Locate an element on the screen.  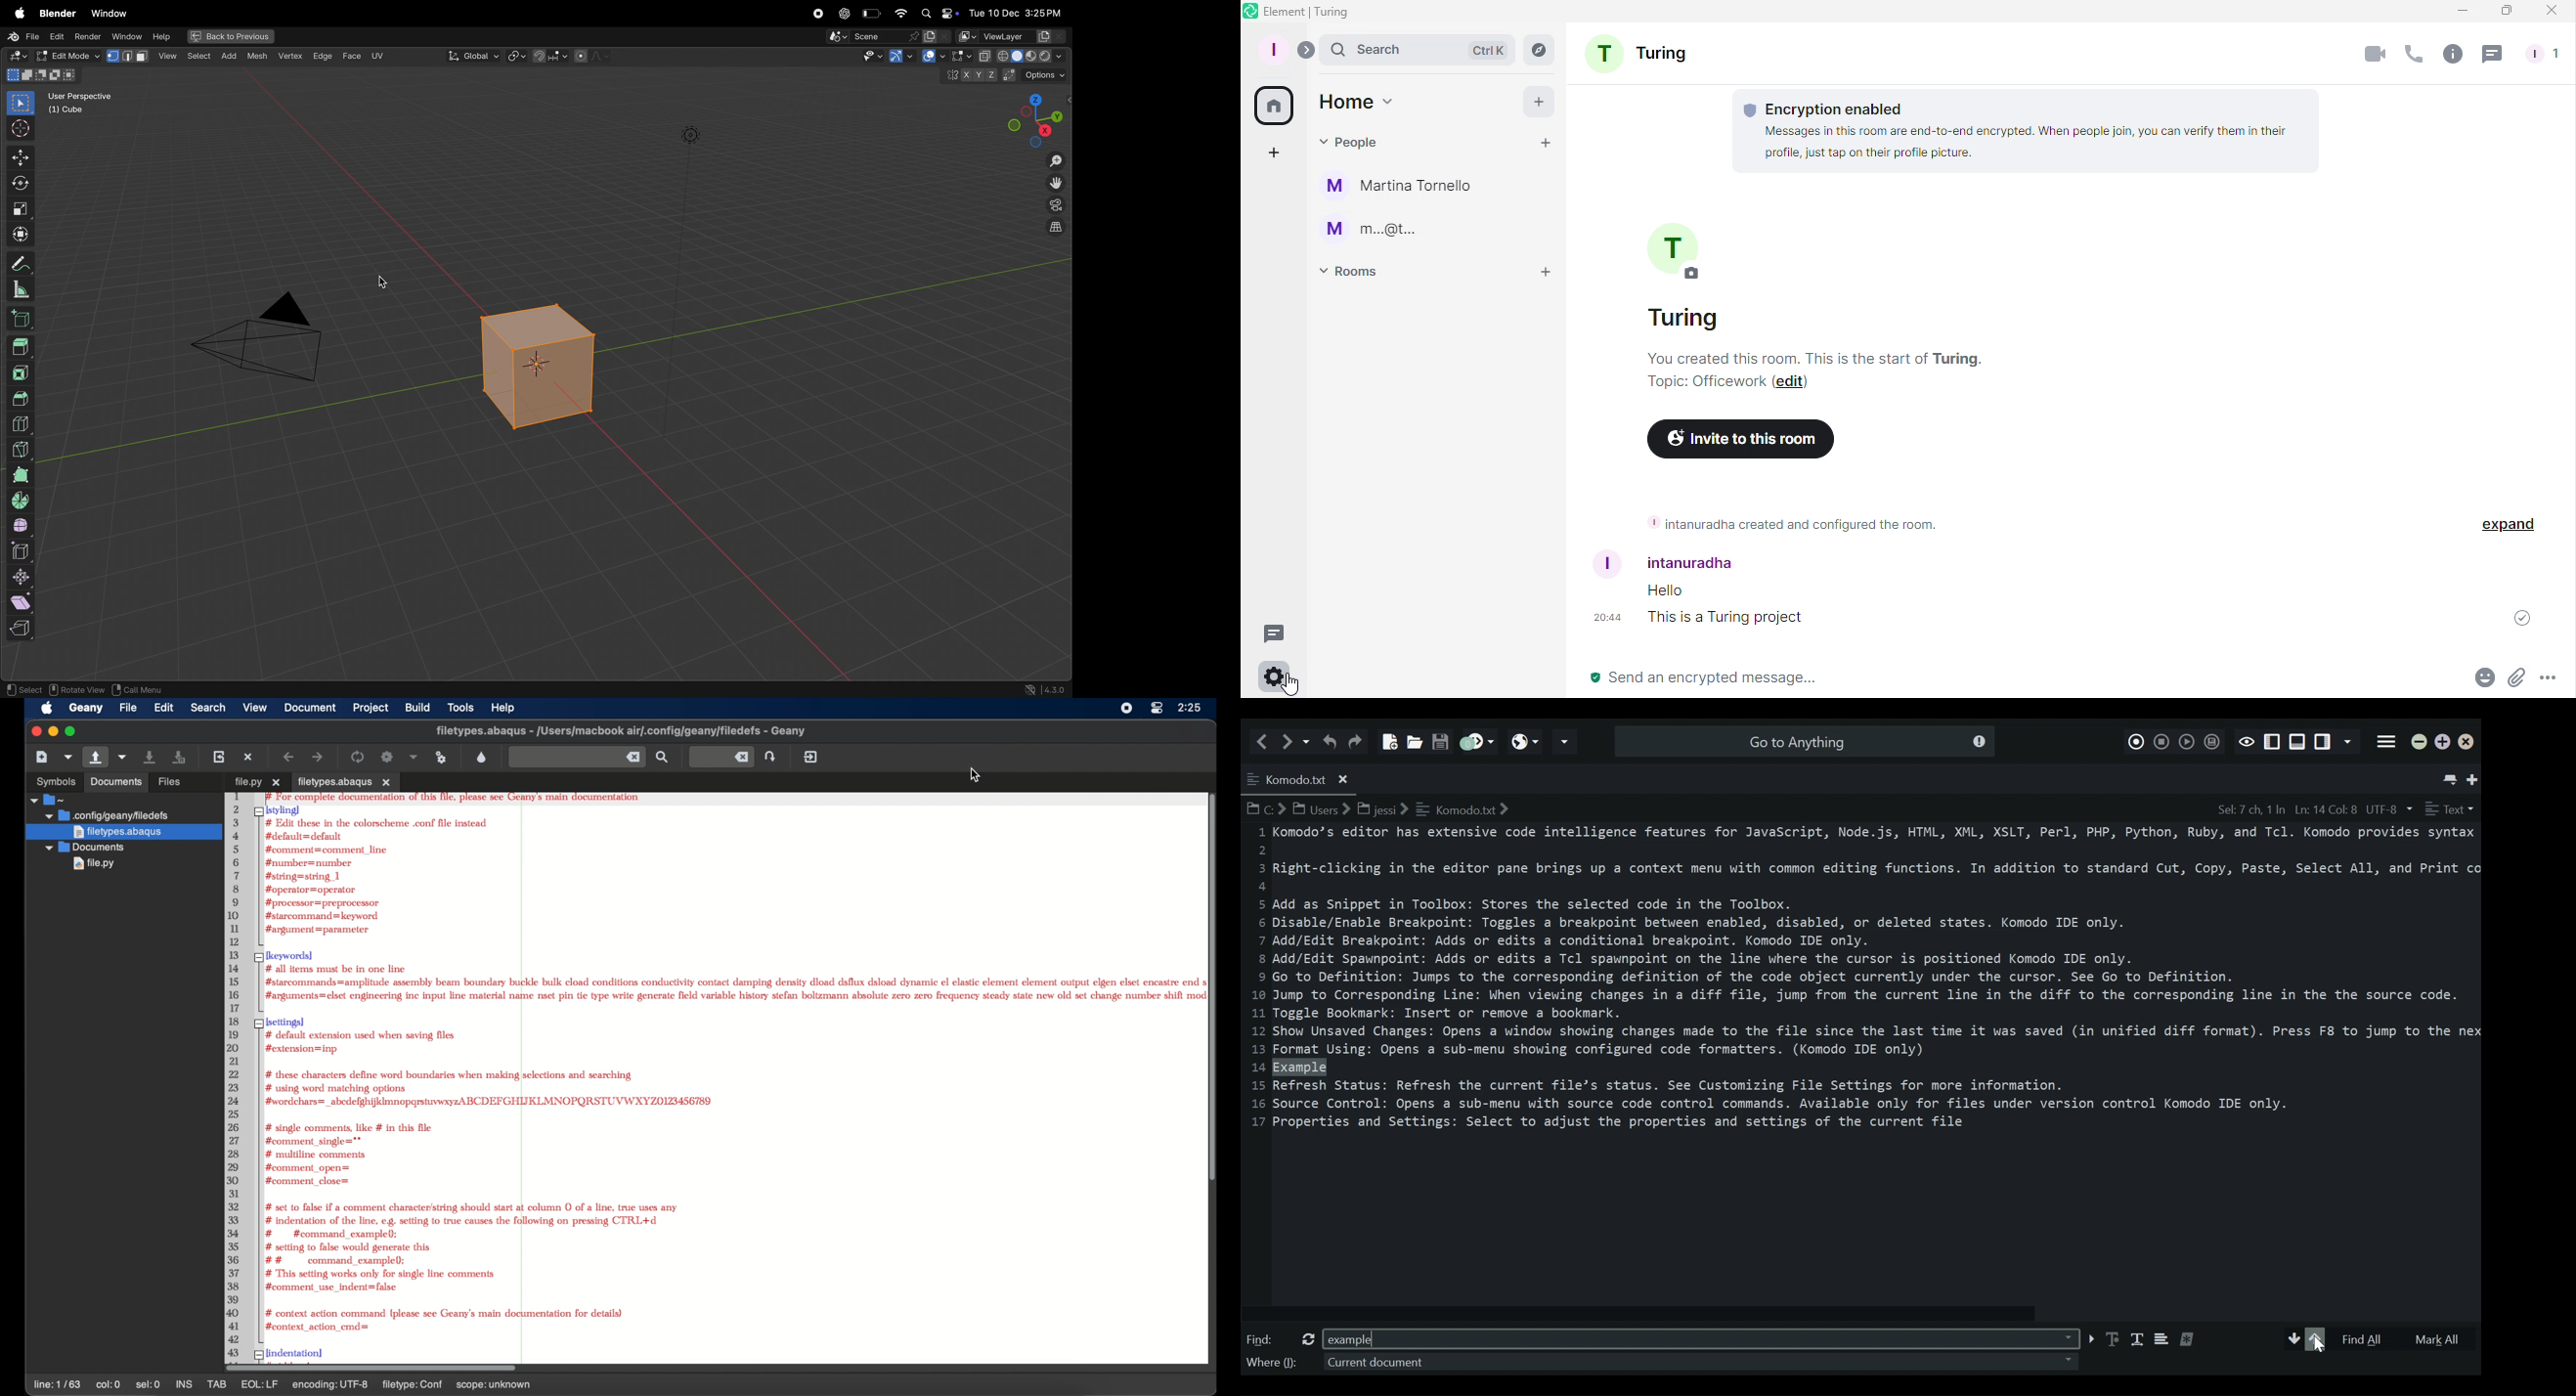
Add room is located at coordinates (1548, 273).